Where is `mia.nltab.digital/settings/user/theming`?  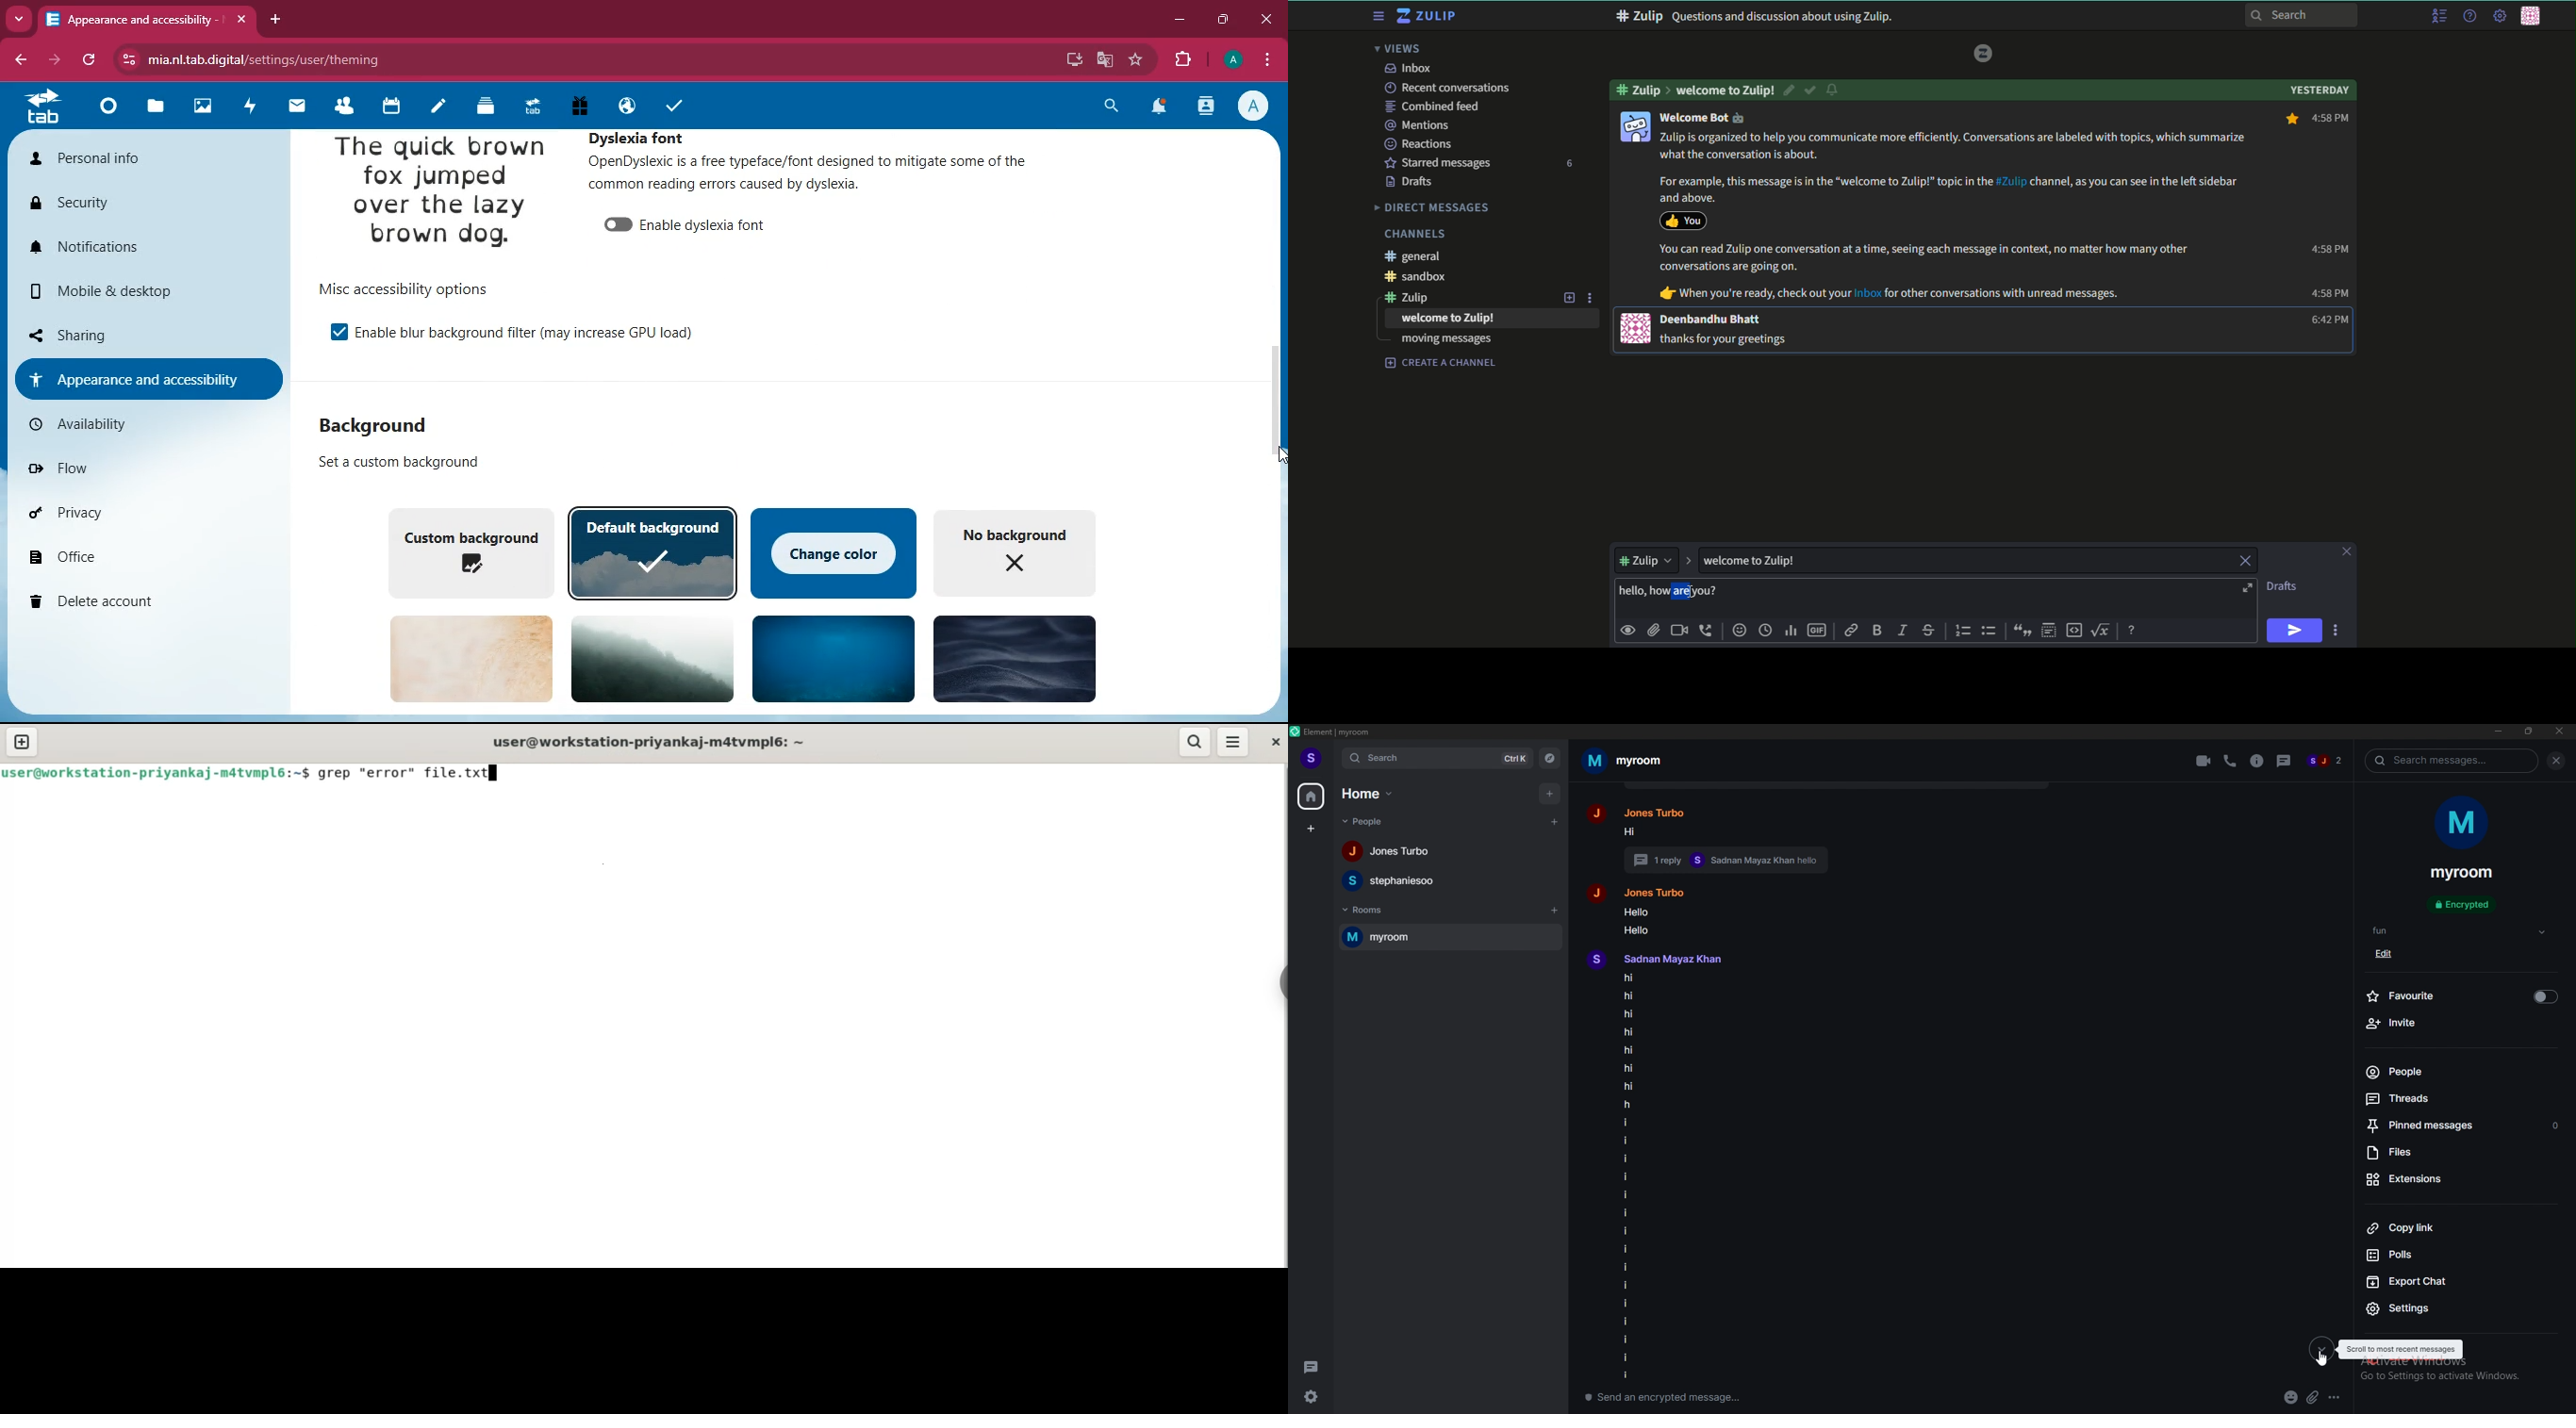
mia.nltab.digital/settings/user/theming is located at coordinates (251, 57).